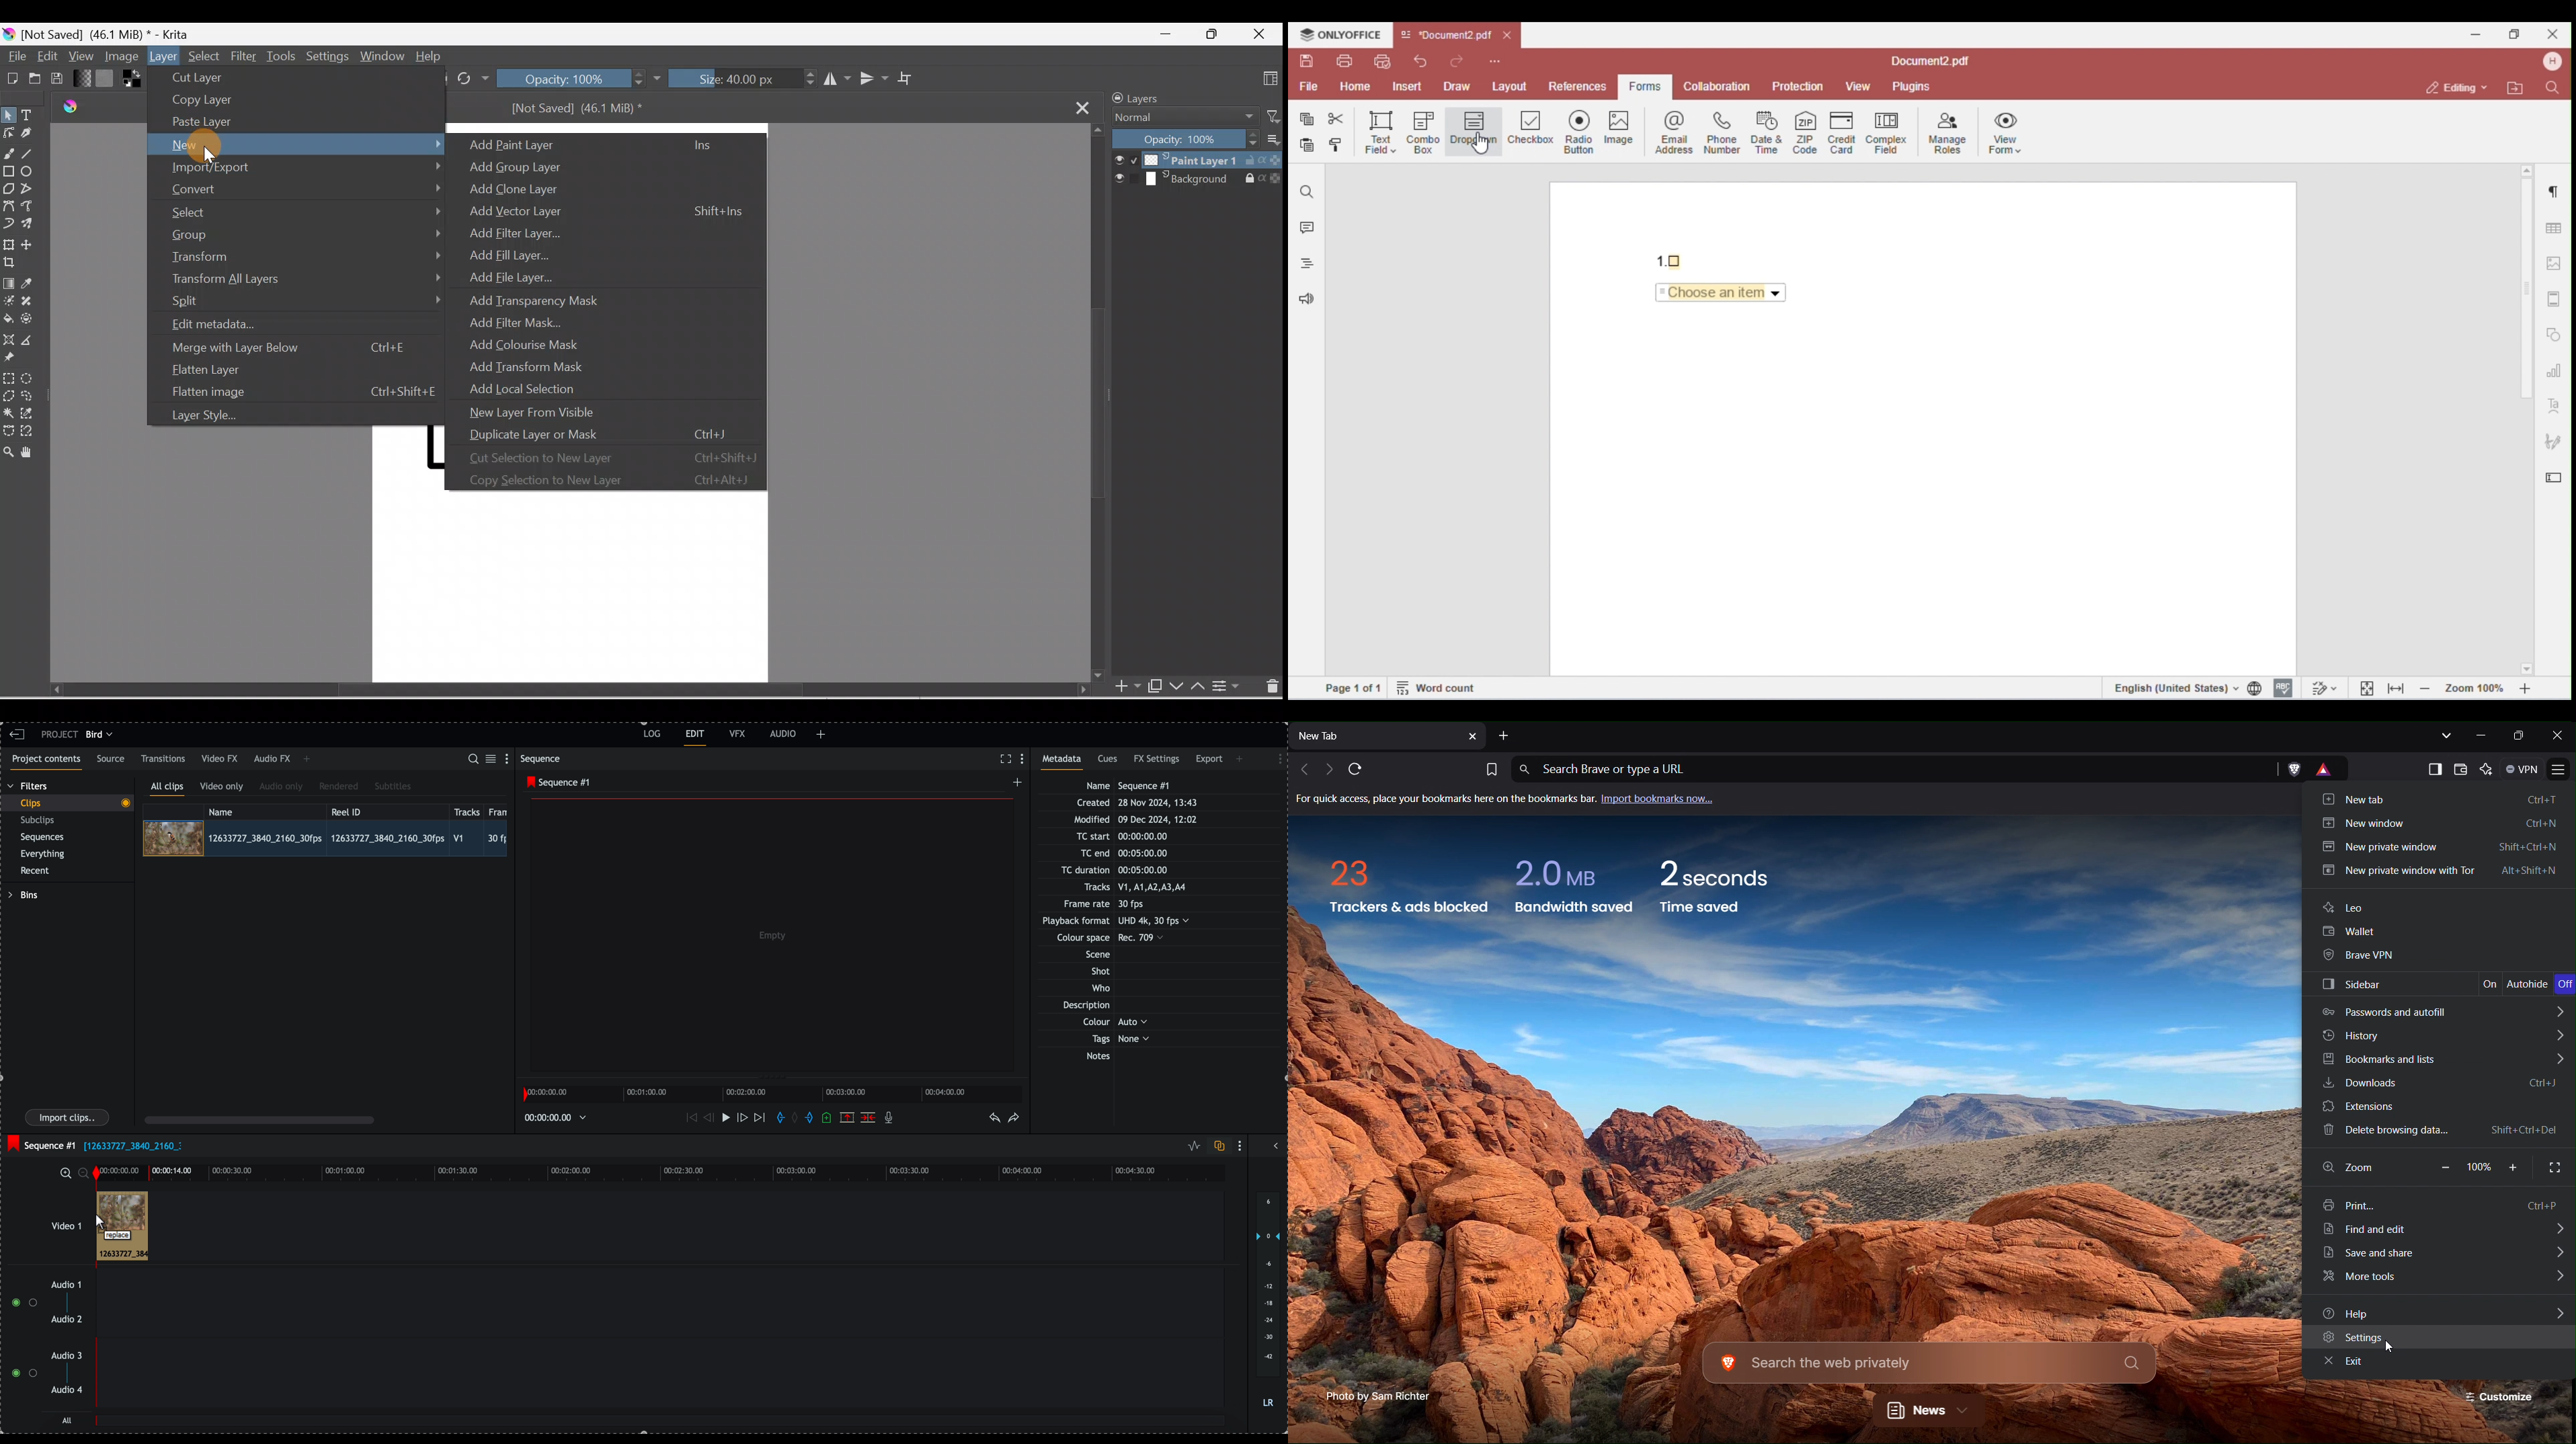 This screenshot has width=2576, height=1456. I want to click on audio 3, so click(69, 1356).